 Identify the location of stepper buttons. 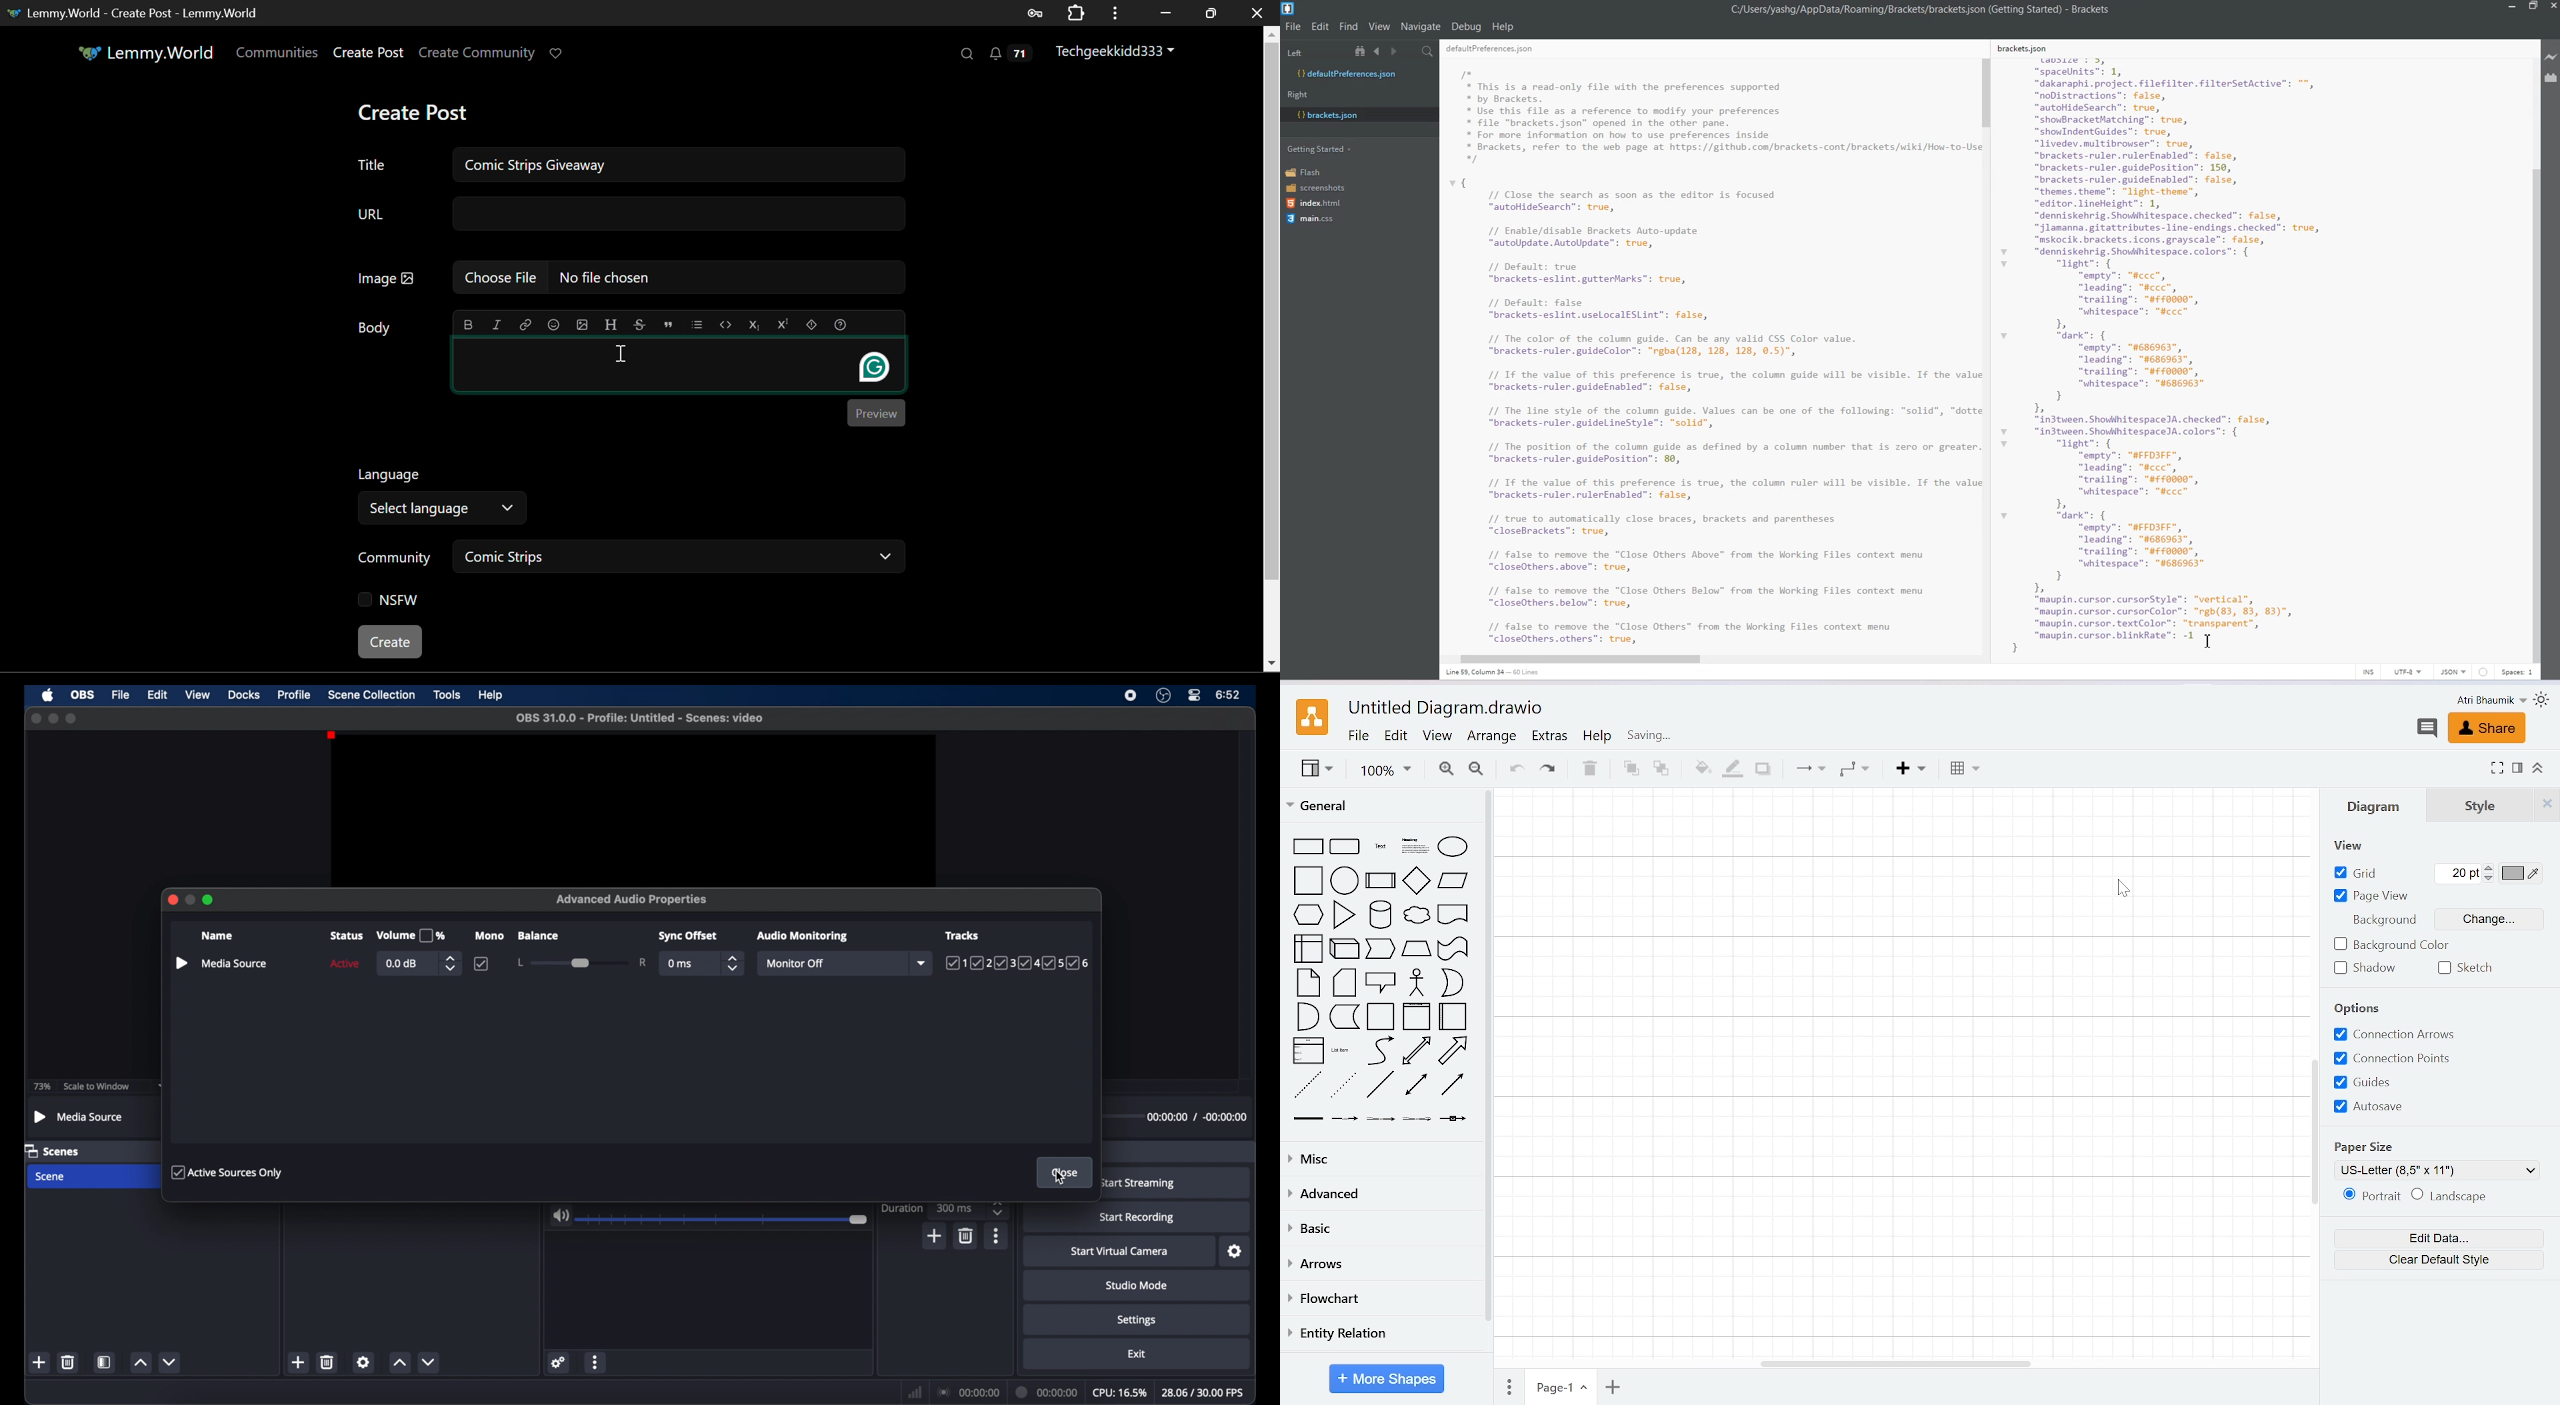
(999, 1208).